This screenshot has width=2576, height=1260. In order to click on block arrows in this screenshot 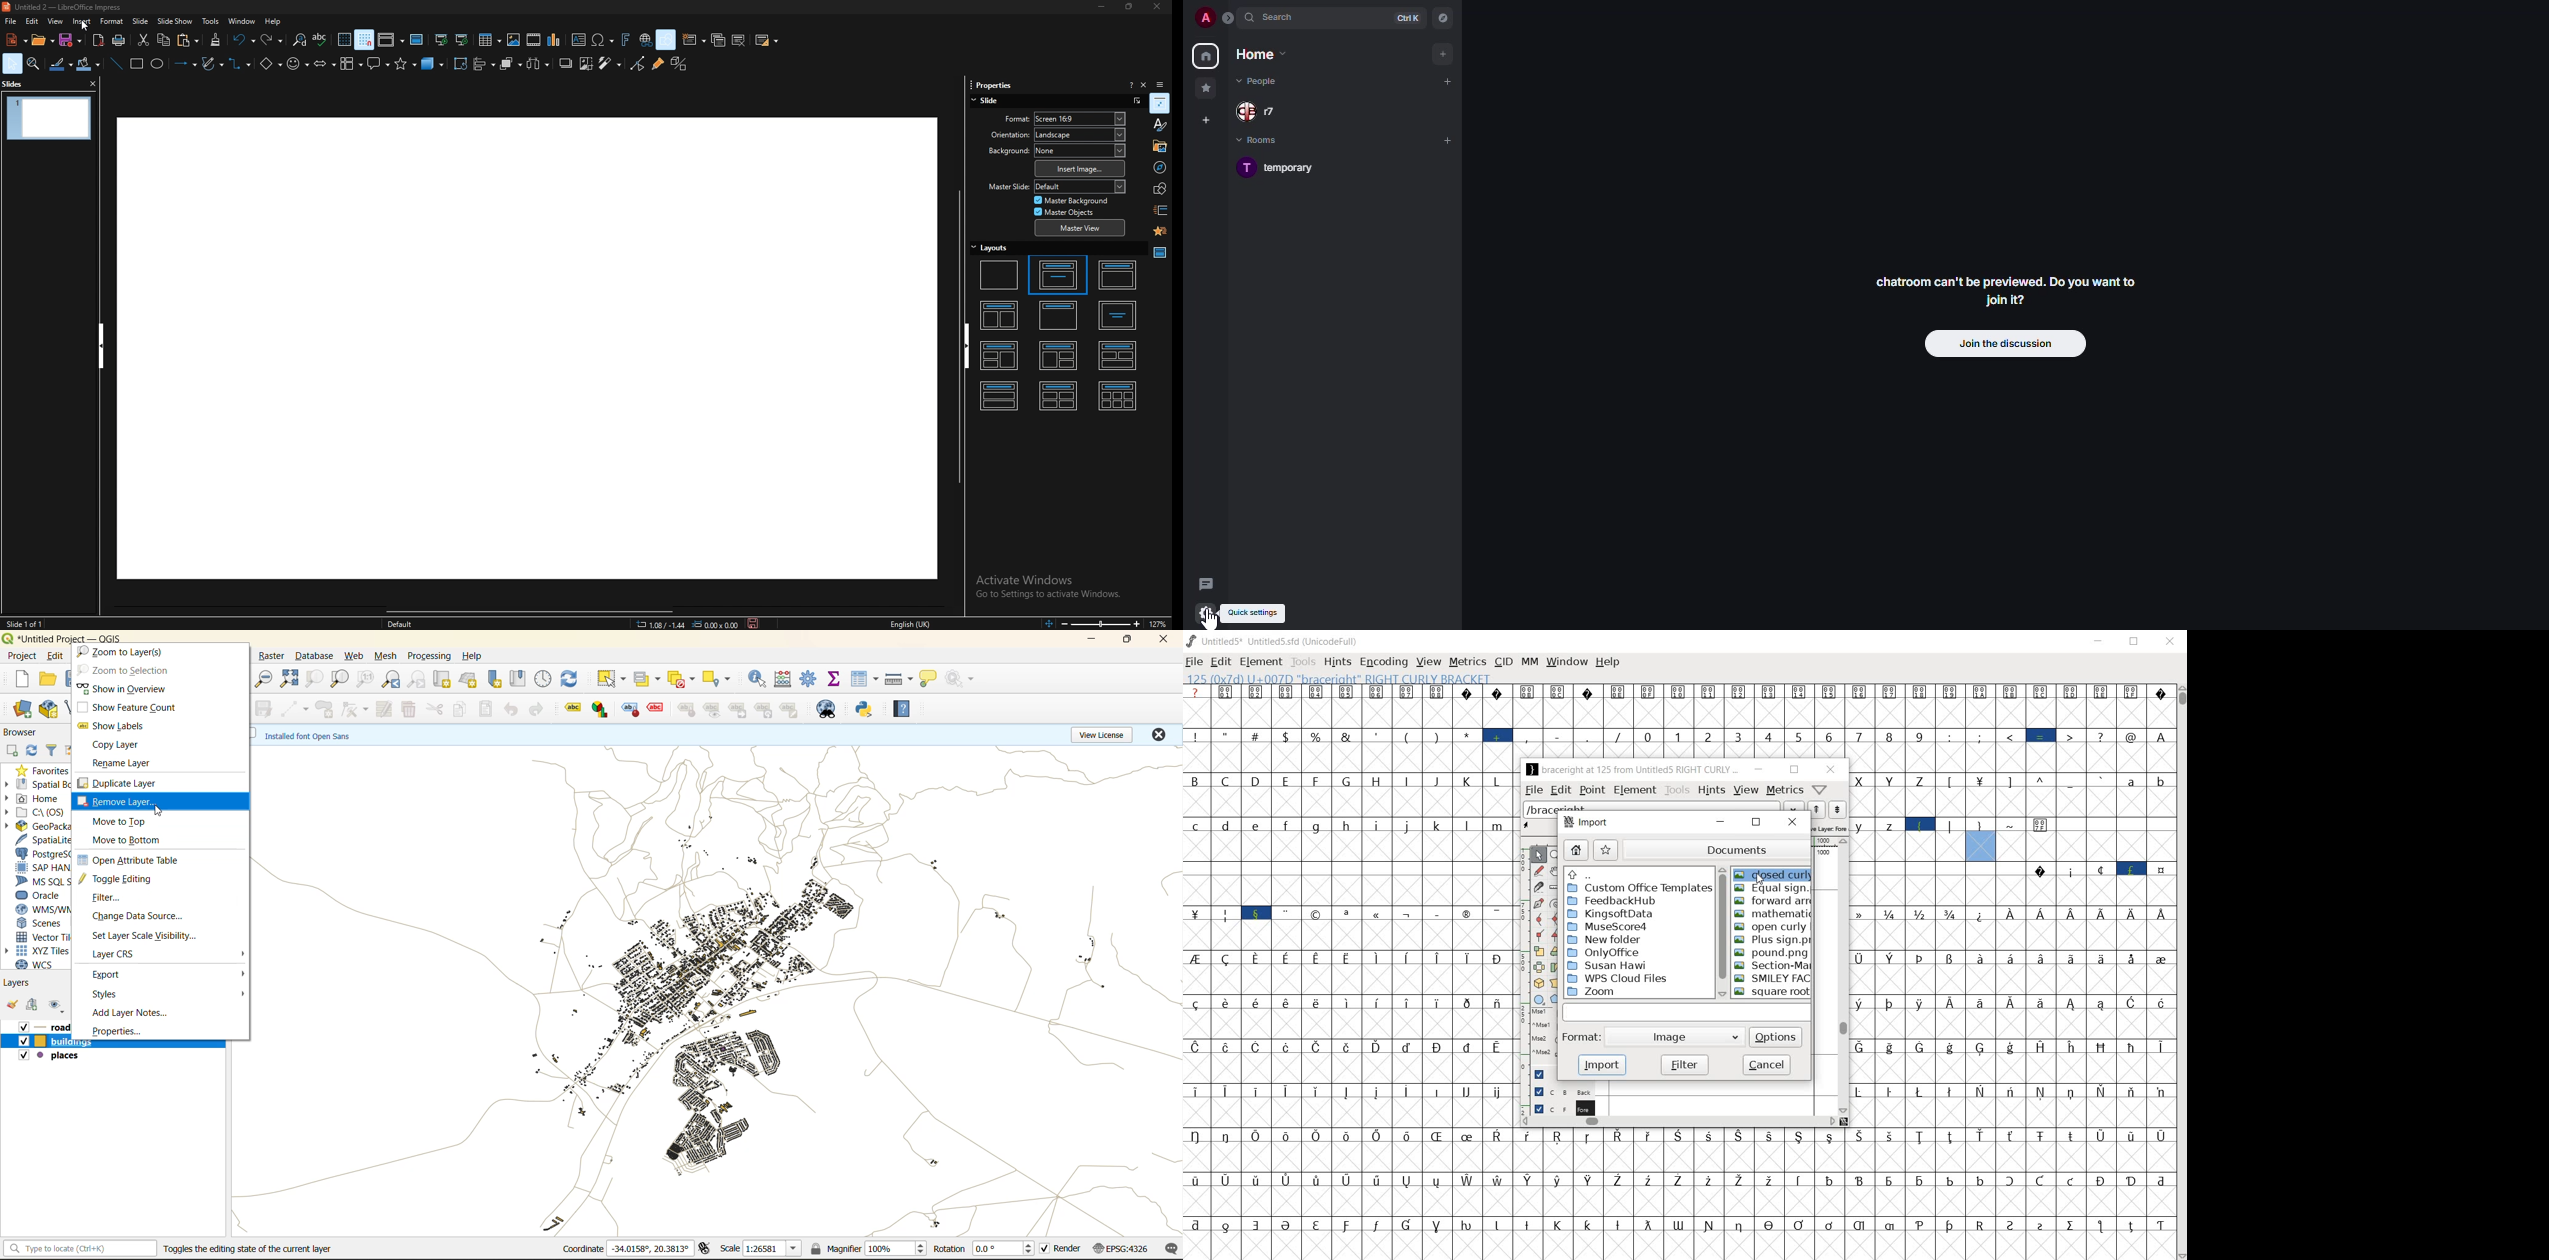, I will do `click(324, 64)`.